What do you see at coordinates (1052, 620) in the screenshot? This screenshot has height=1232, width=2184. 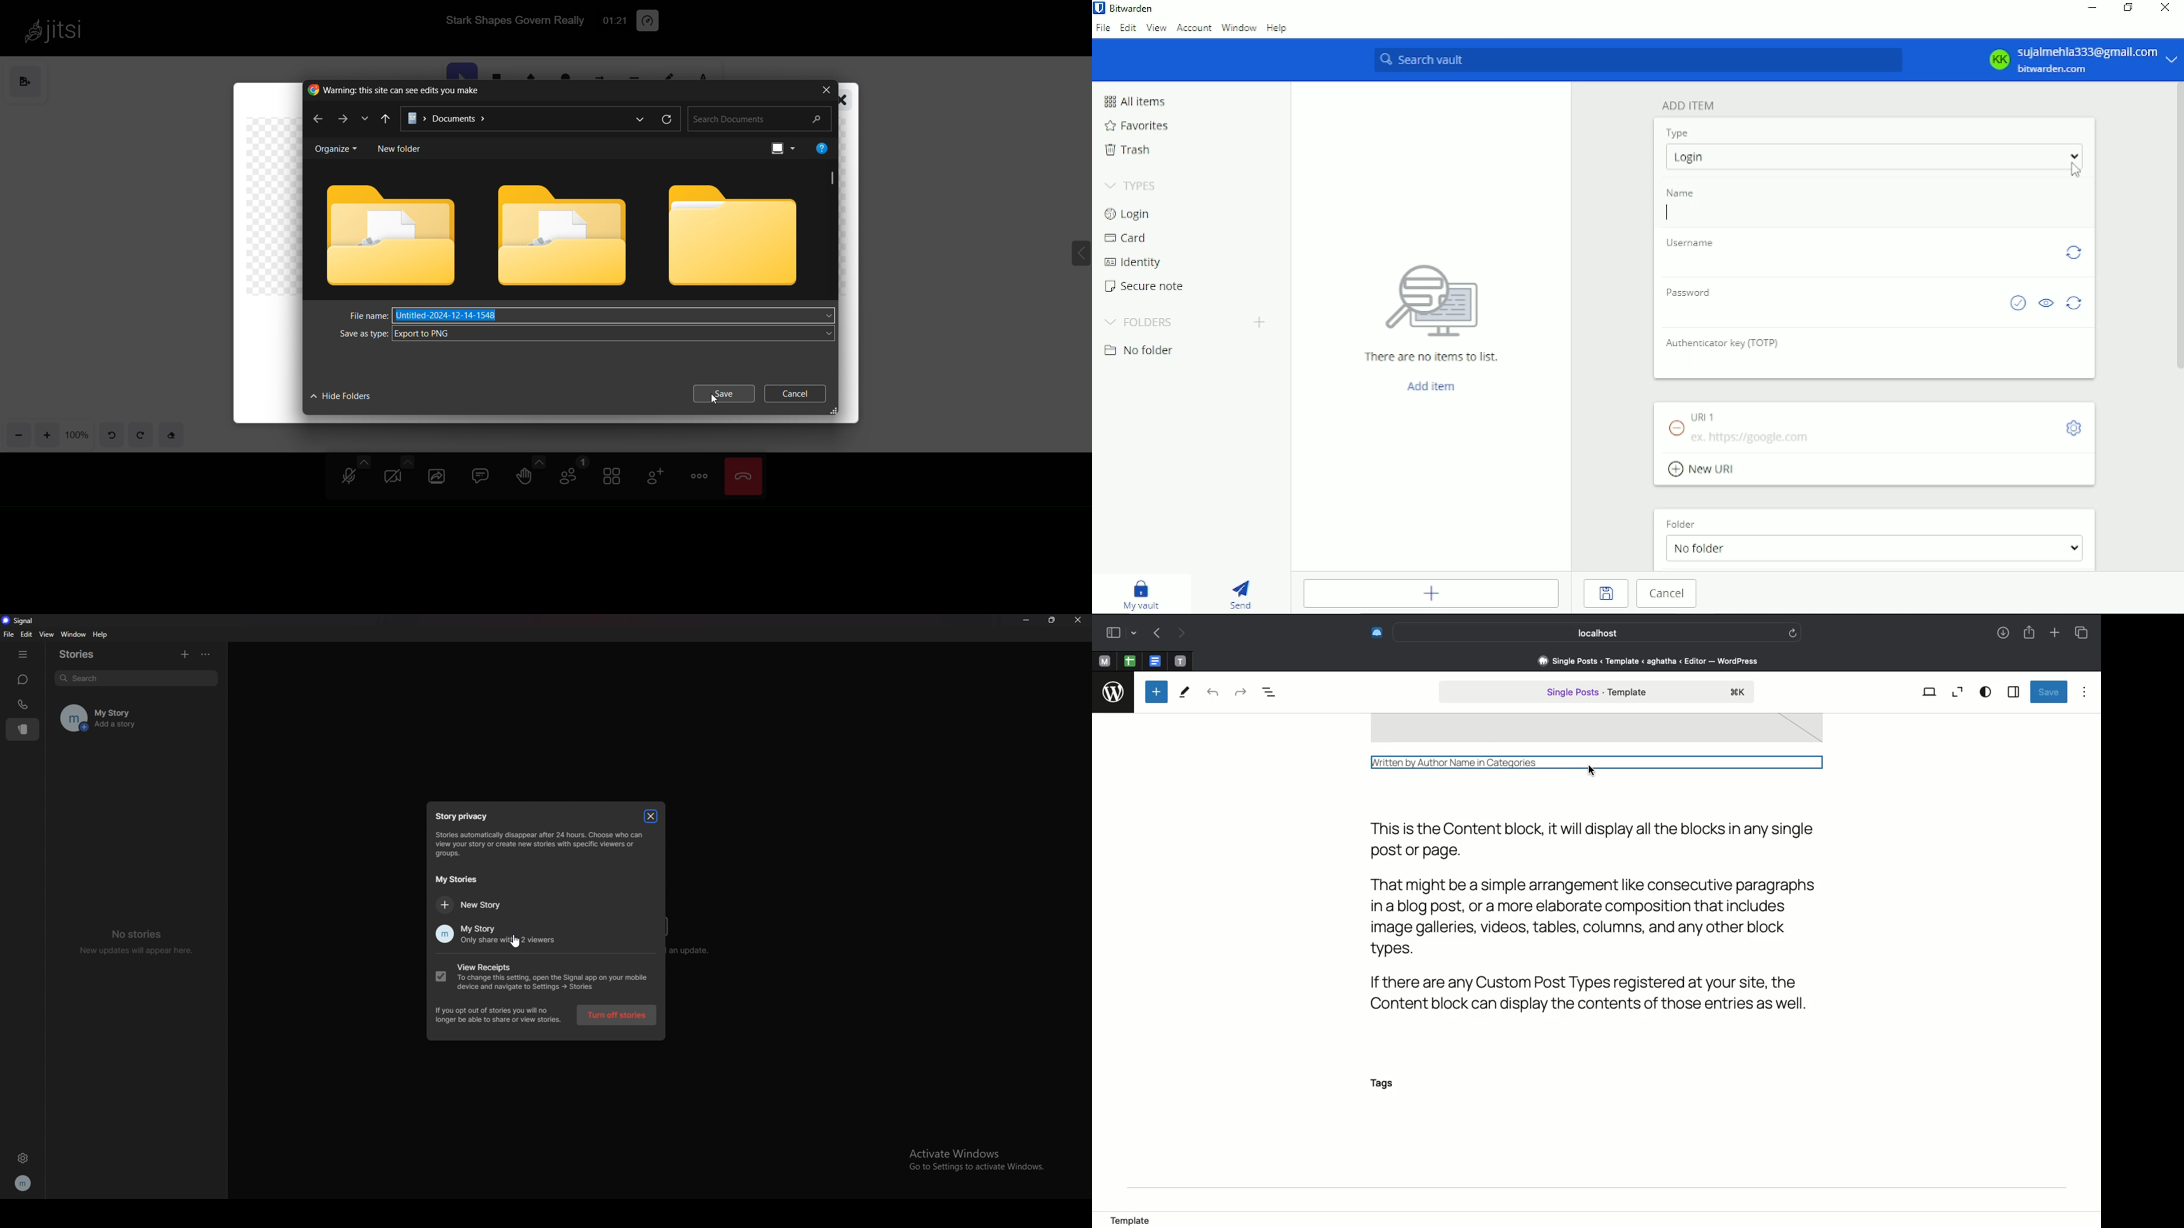 I see `resize` at bounding box center [1052, 620].